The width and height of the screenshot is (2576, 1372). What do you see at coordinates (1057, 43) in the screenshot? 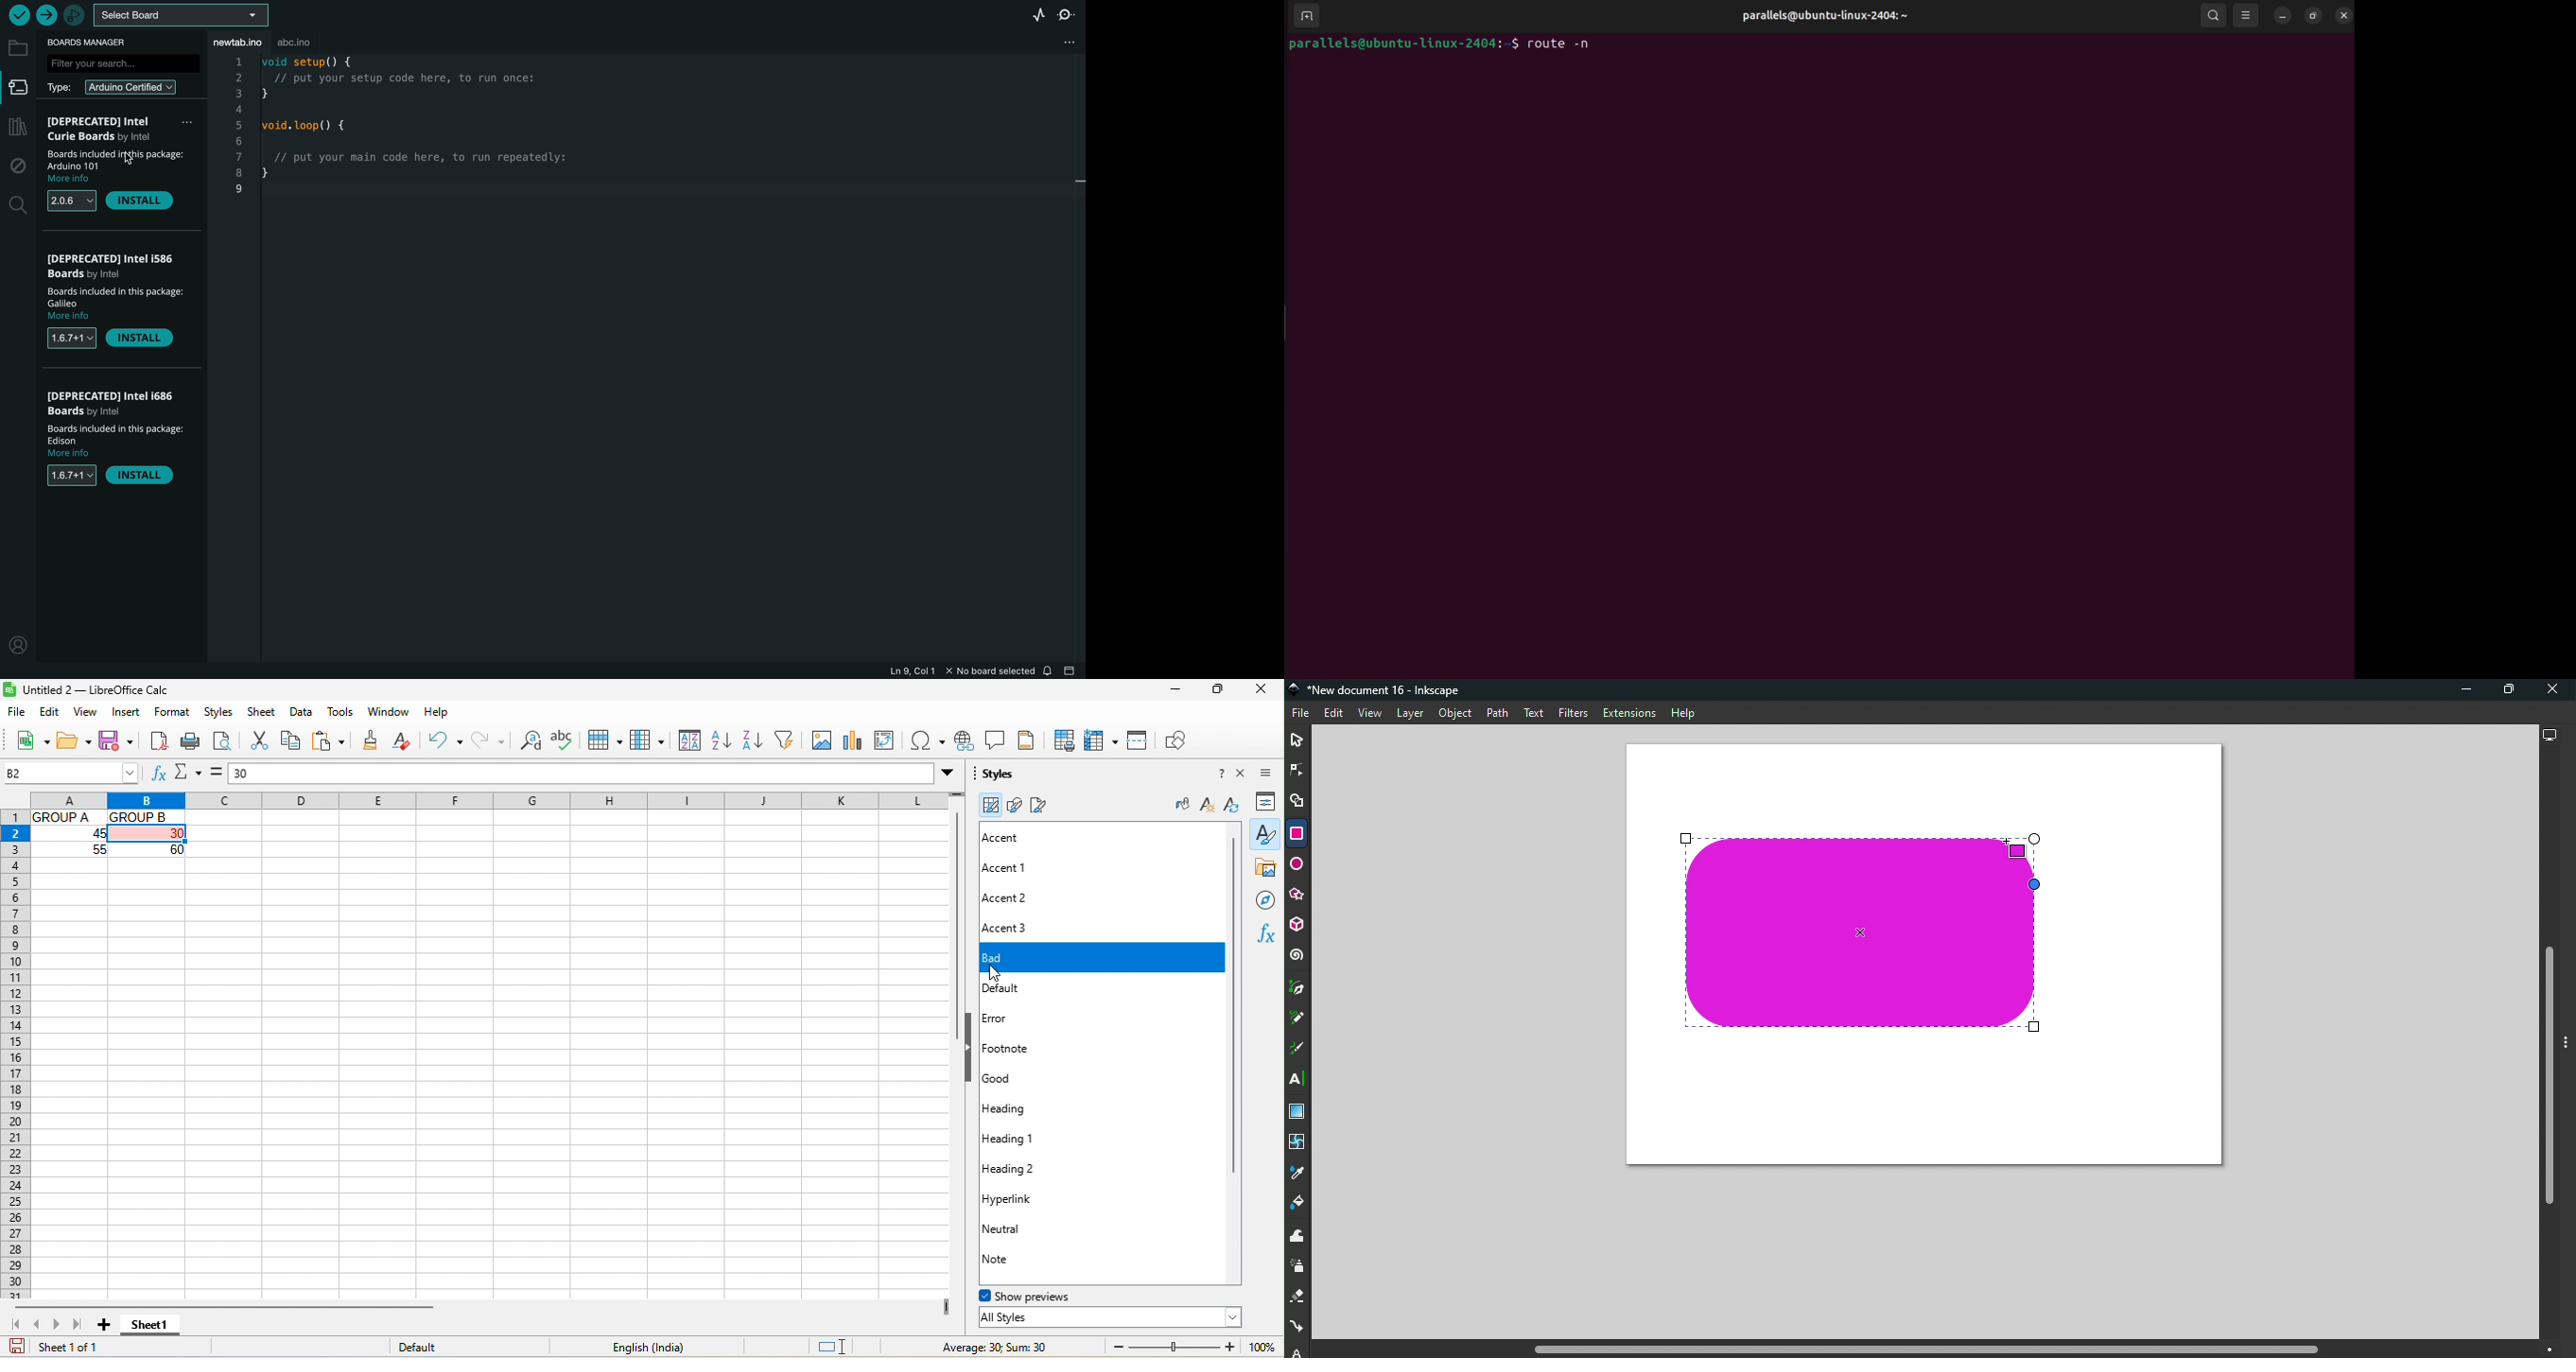
I see `file settings` at bounding box center [1057, 43].